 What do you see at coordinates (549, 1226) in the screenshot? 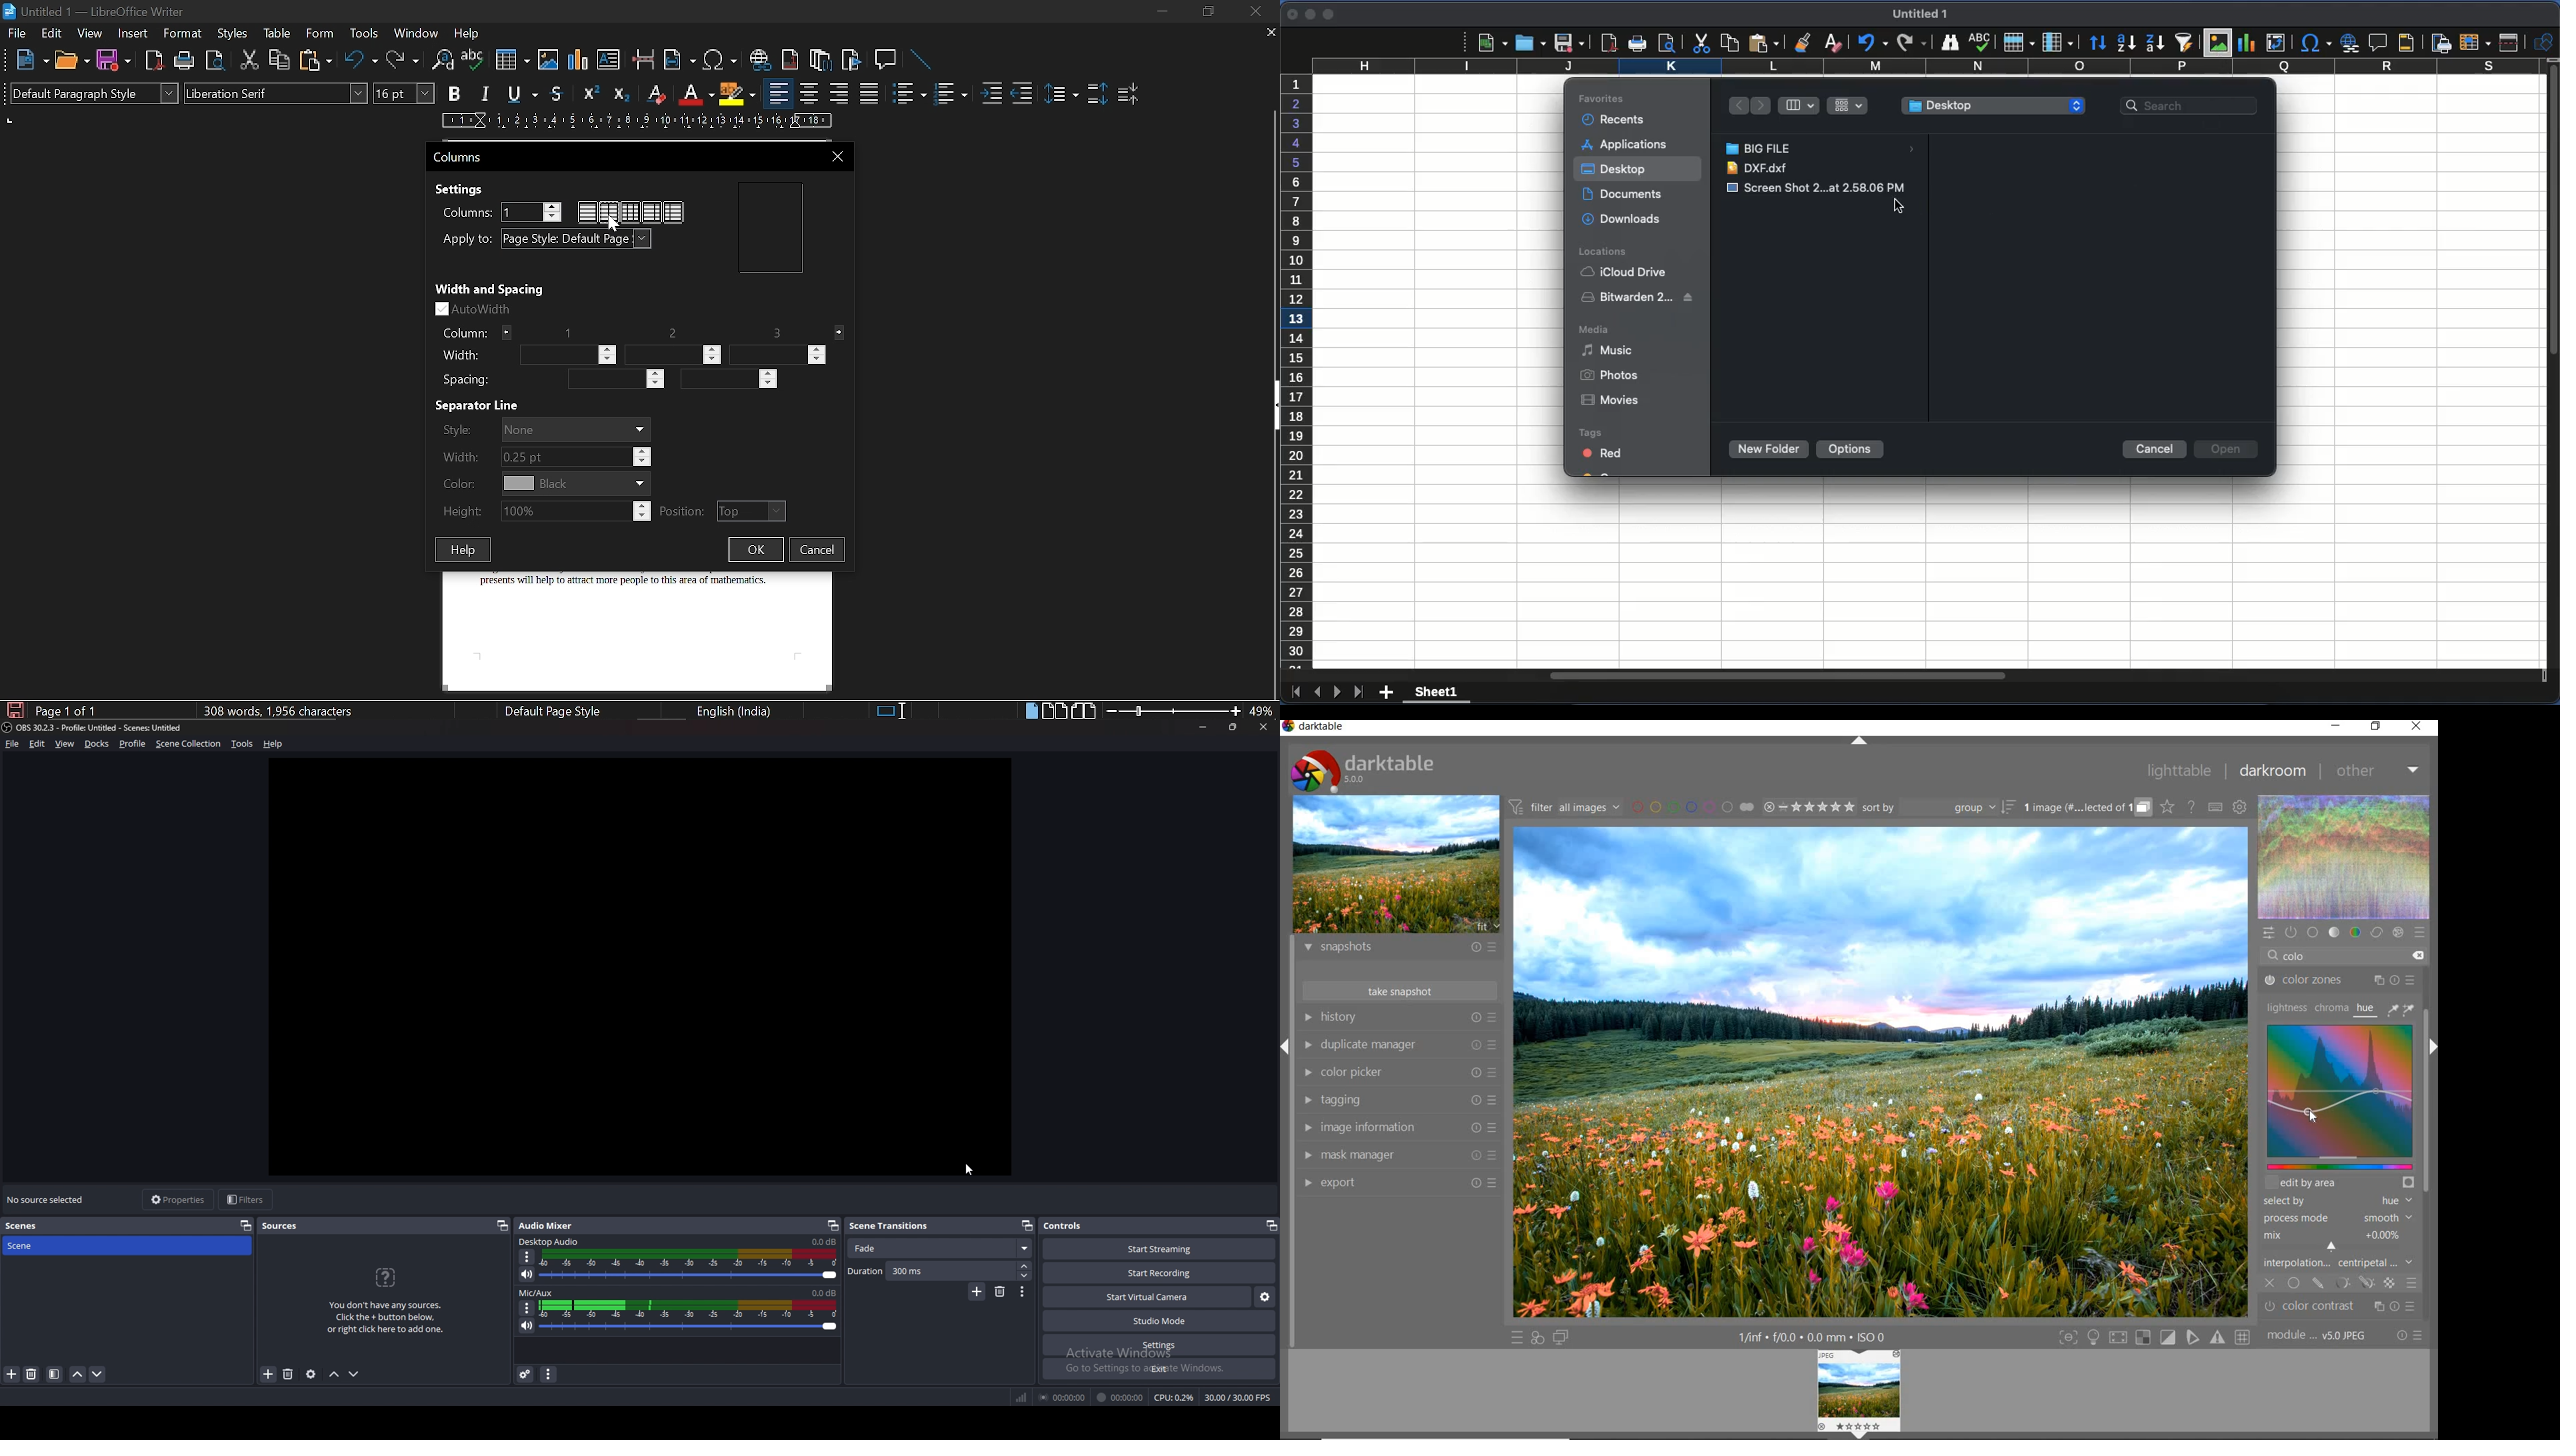
I see `audio mixer` at bounding box center [549, 1226].